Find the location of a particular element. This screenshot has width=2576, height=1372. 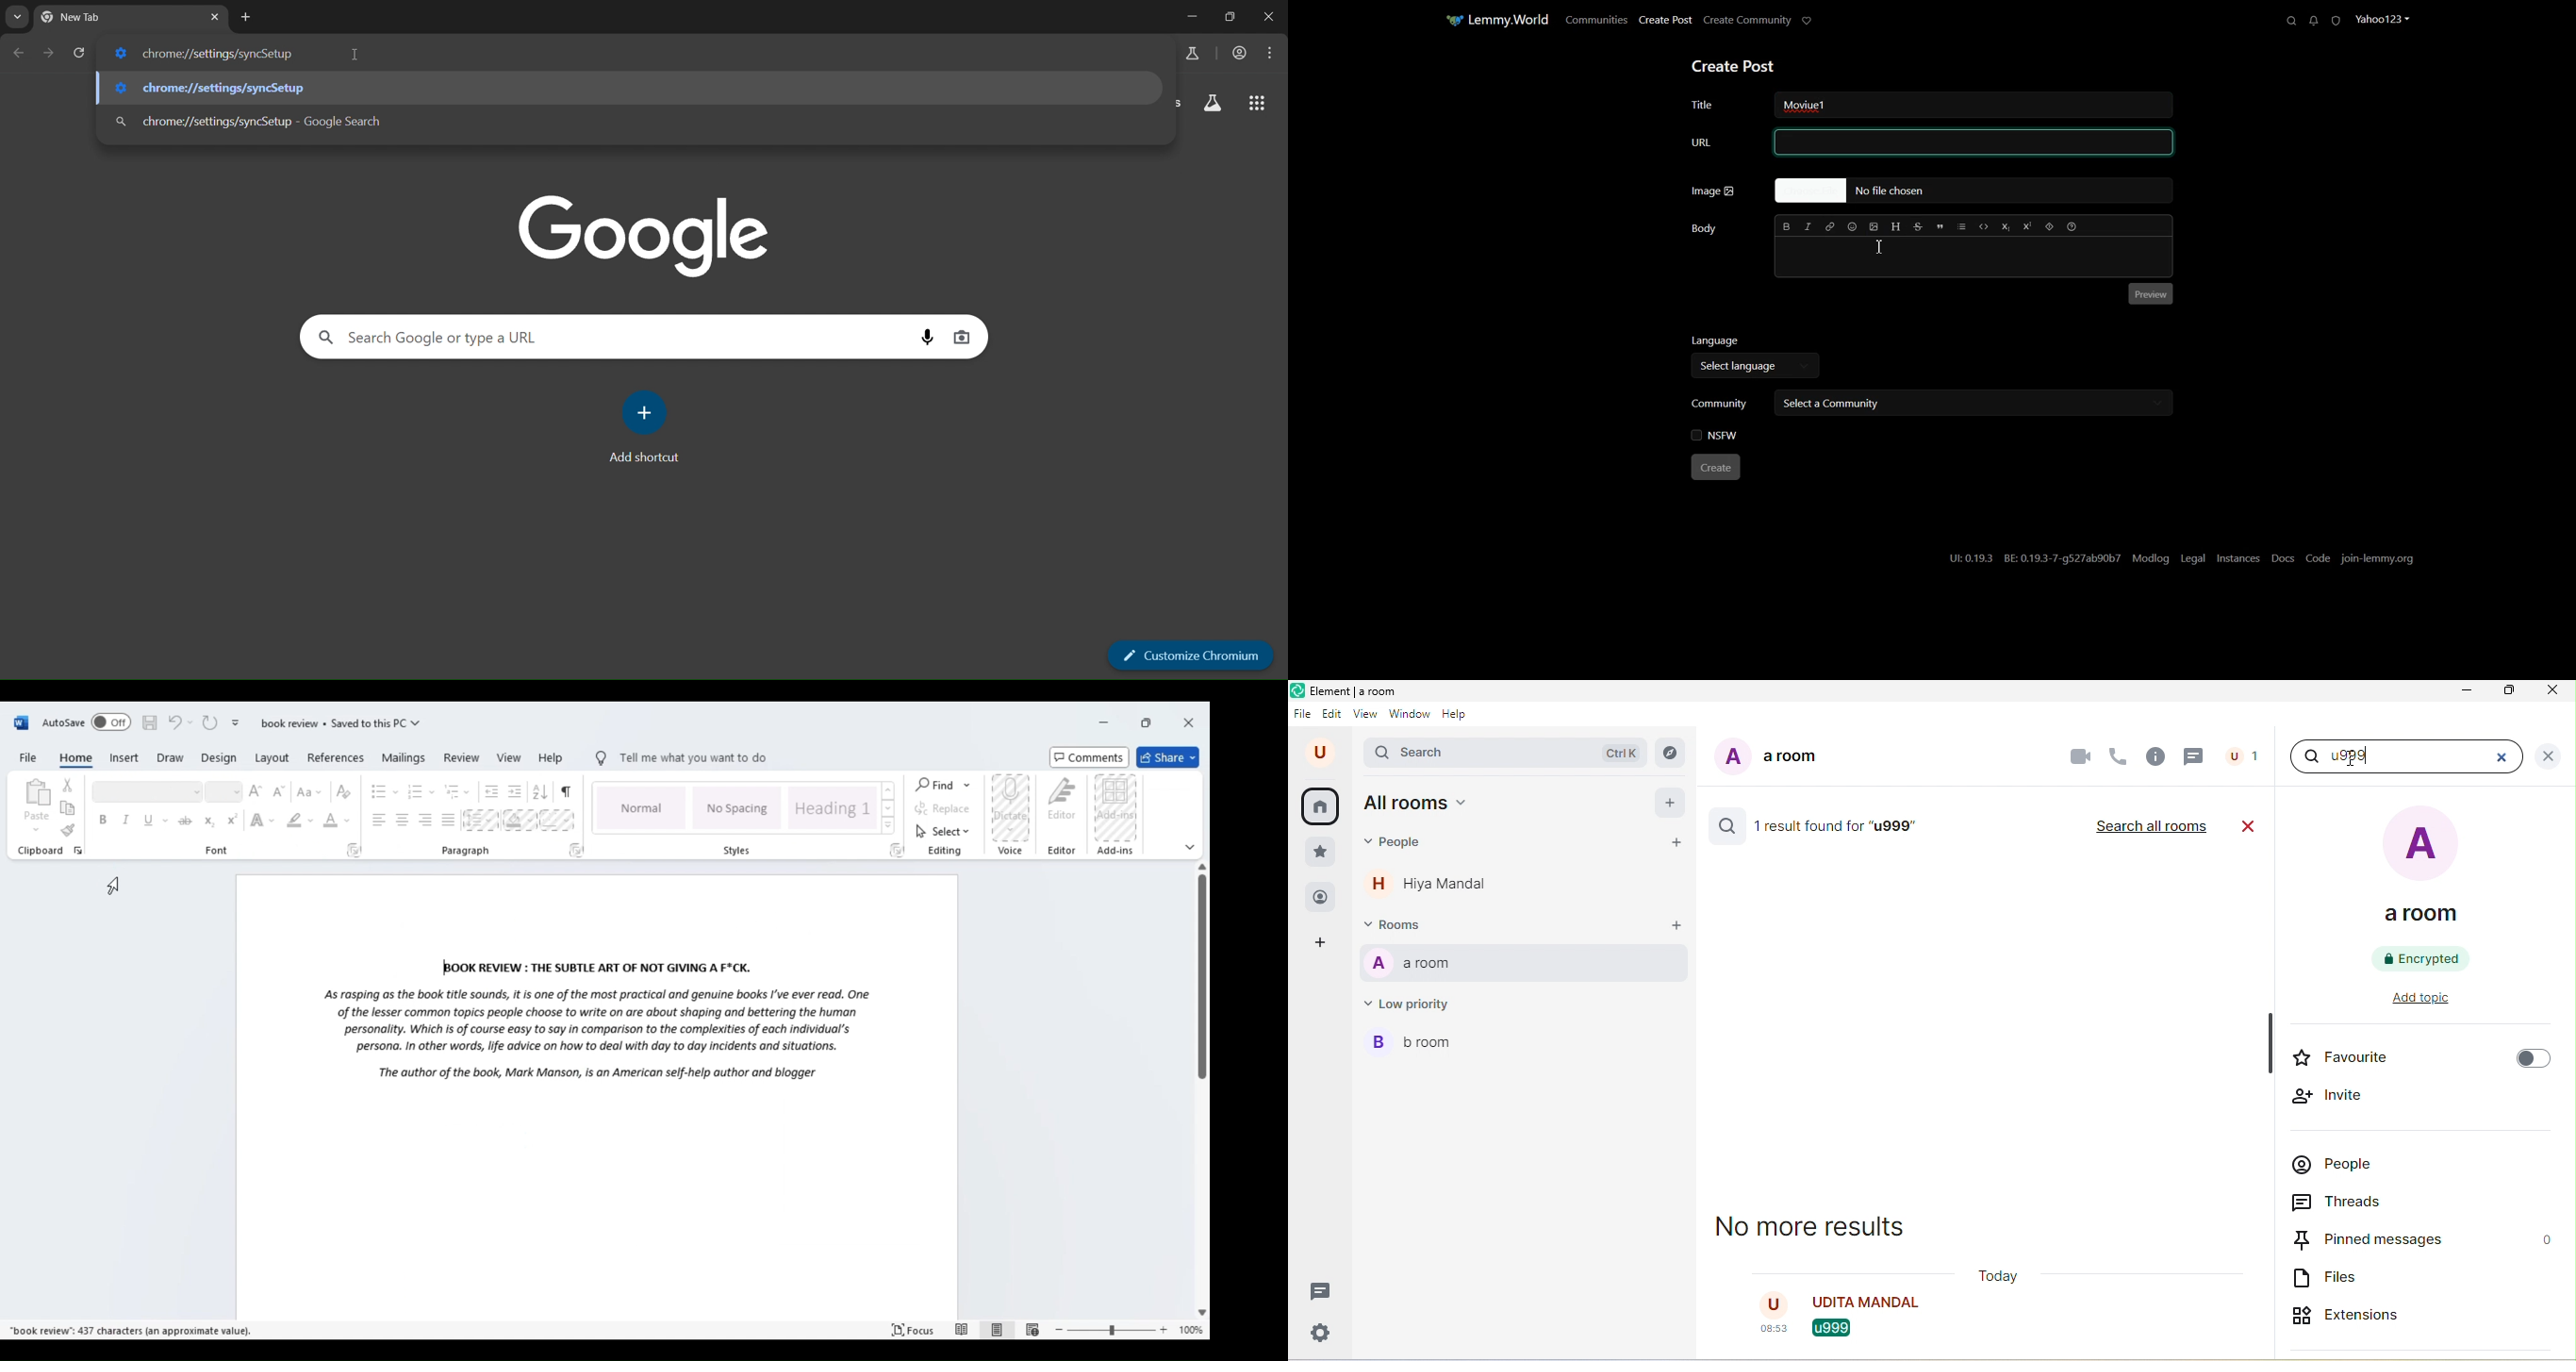

Create is located at coordinates (1717, 468).